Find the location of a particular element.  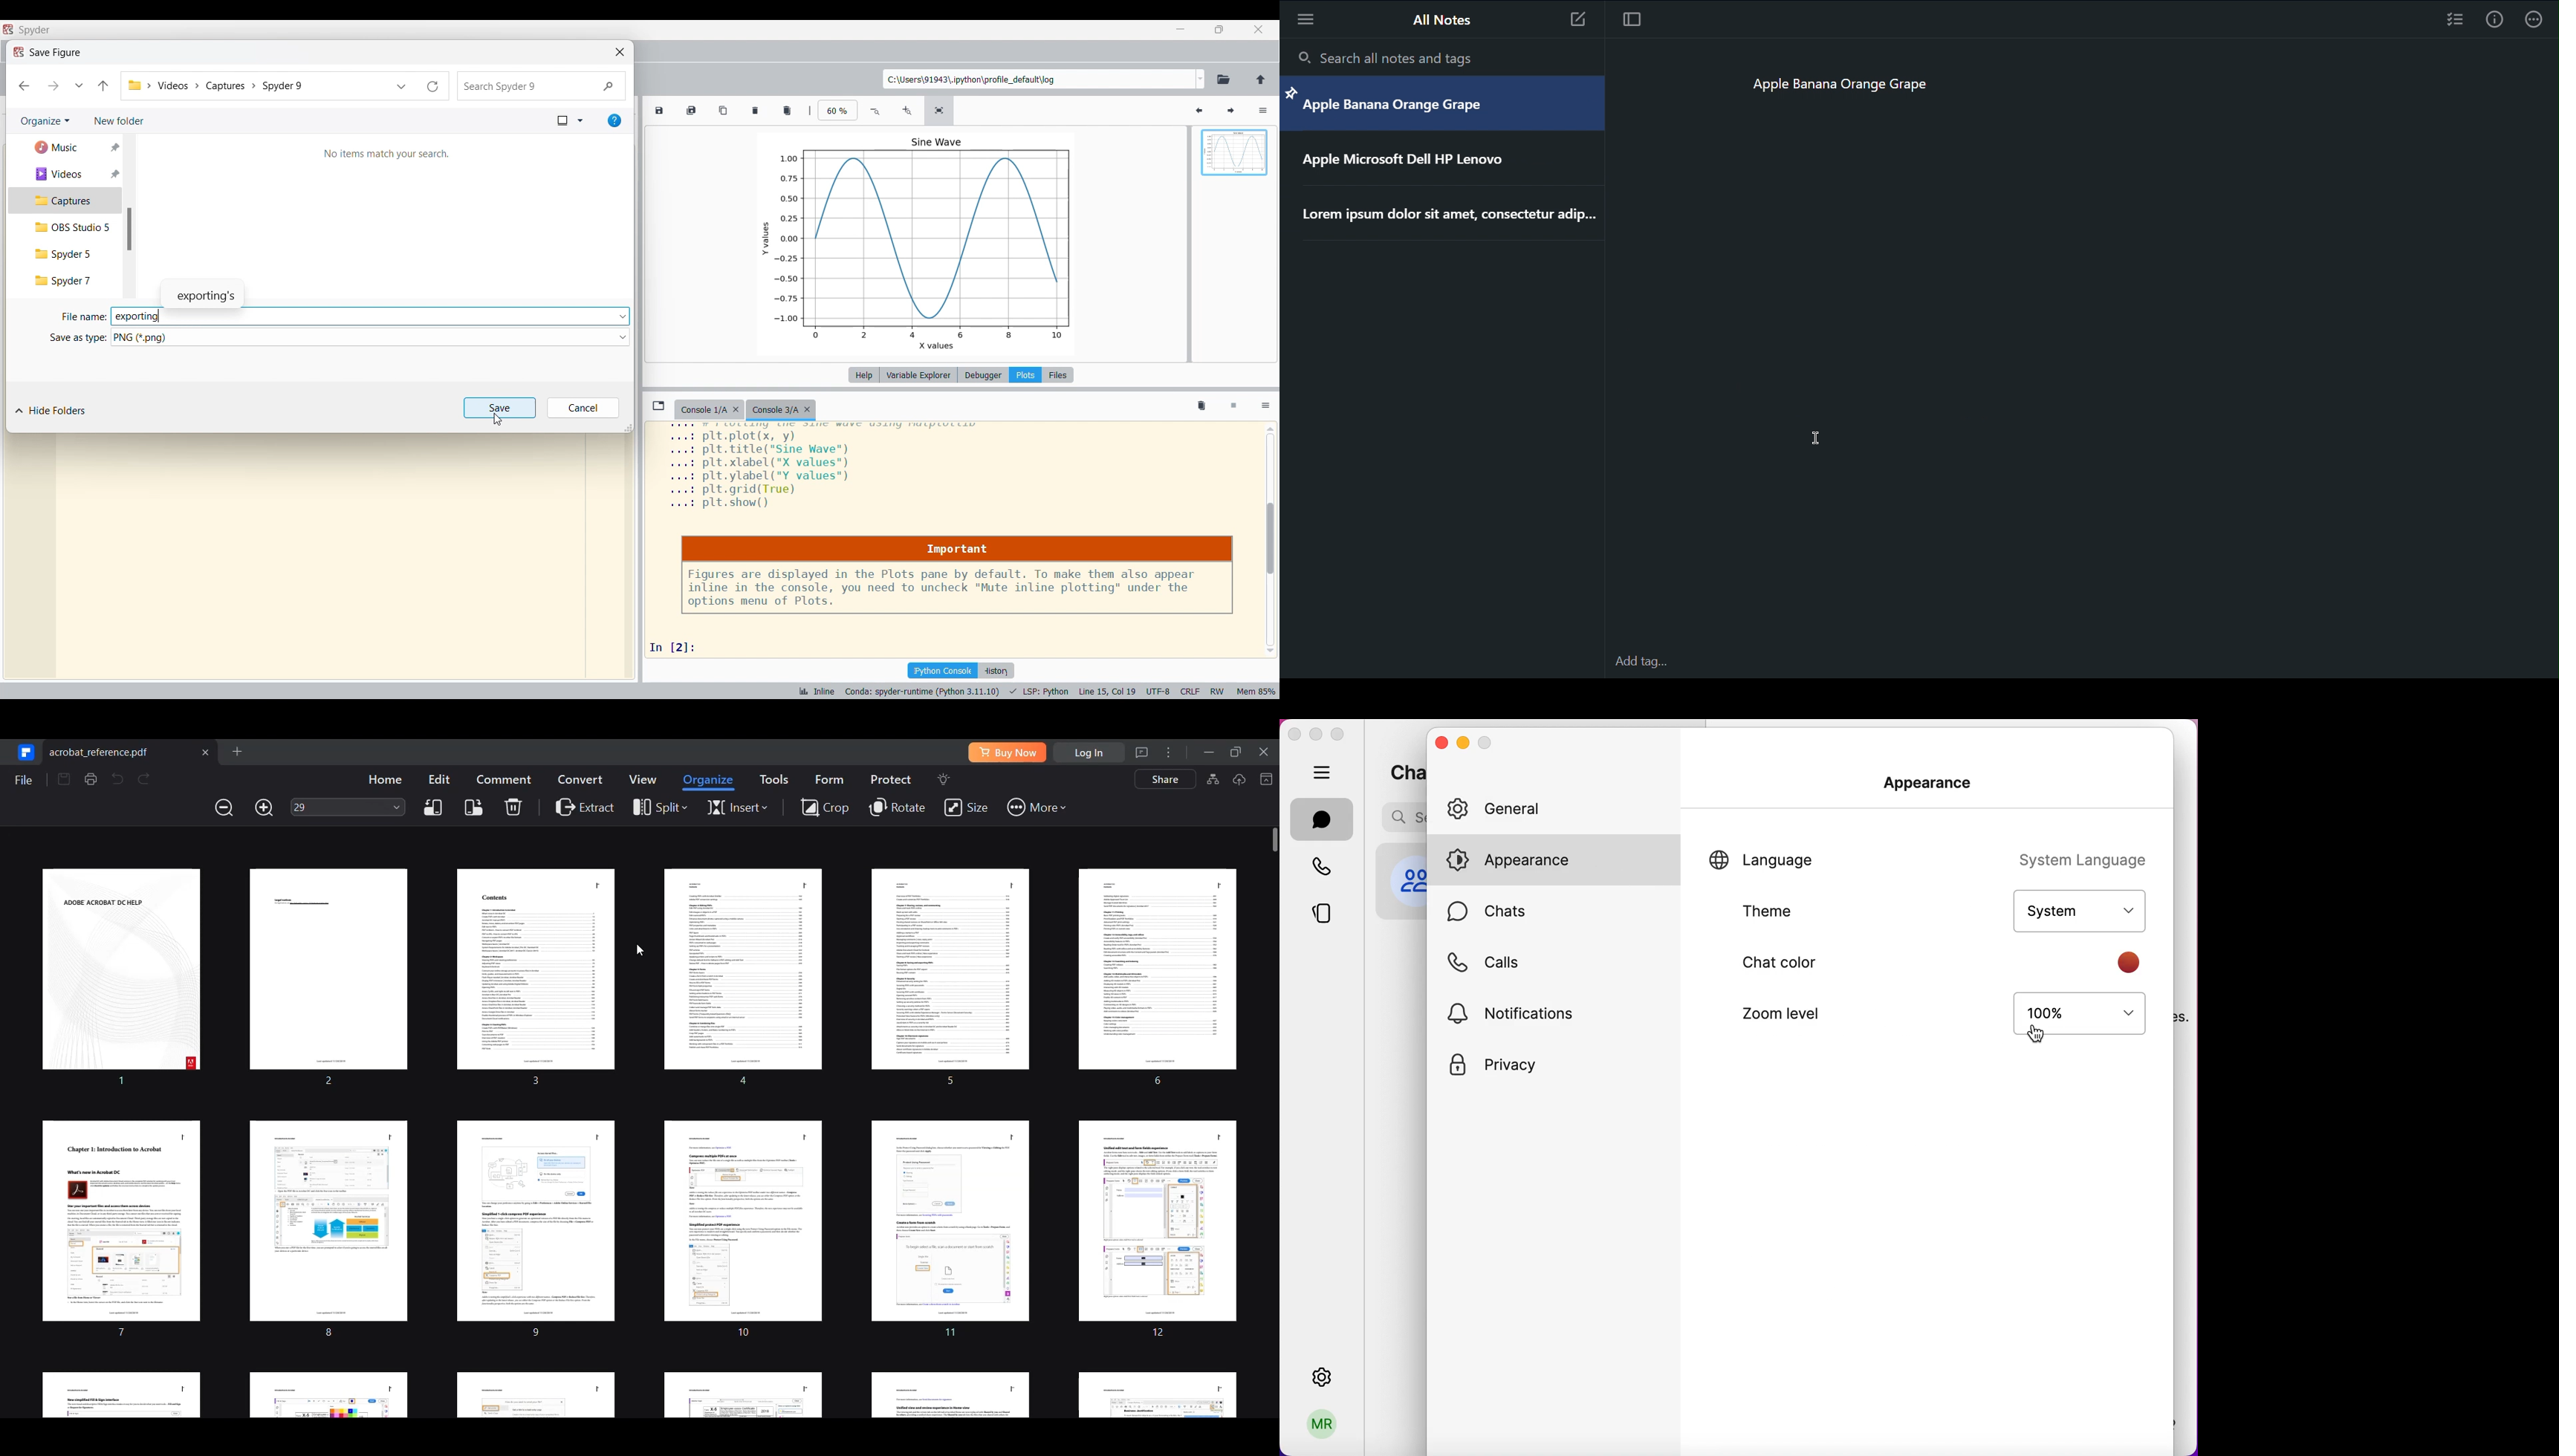

Go to previous folder is located at coordinates (103, 87).